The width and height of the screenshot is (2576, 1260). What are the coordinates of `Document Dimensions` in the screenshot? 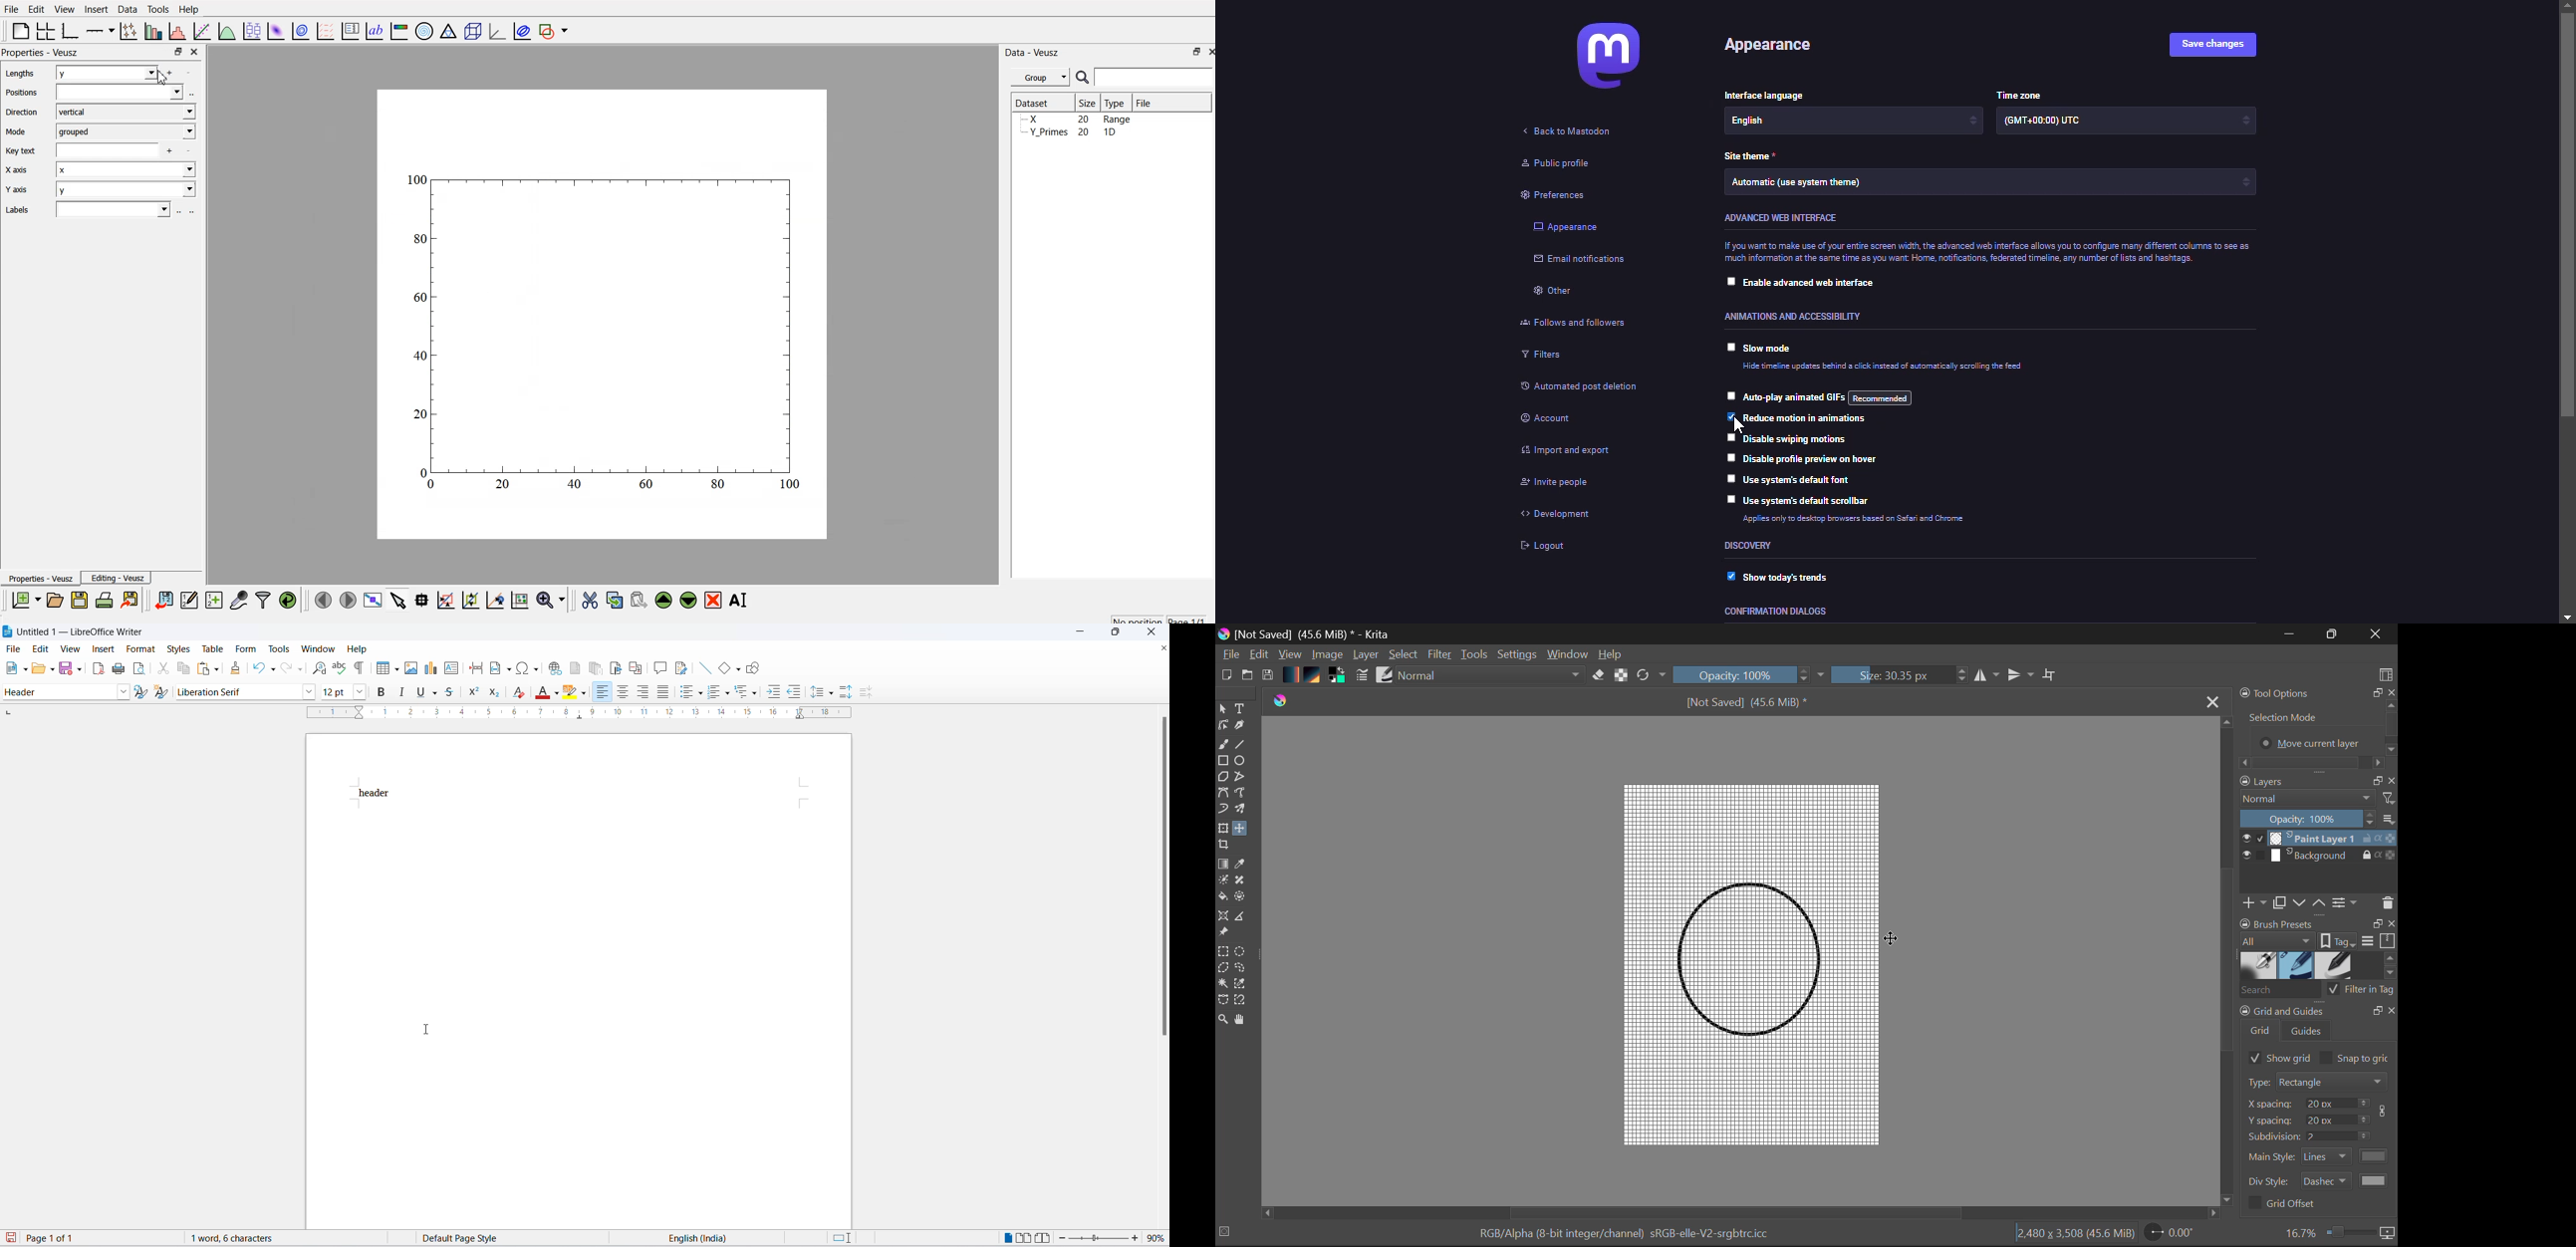 It's located at (2077, 1236).